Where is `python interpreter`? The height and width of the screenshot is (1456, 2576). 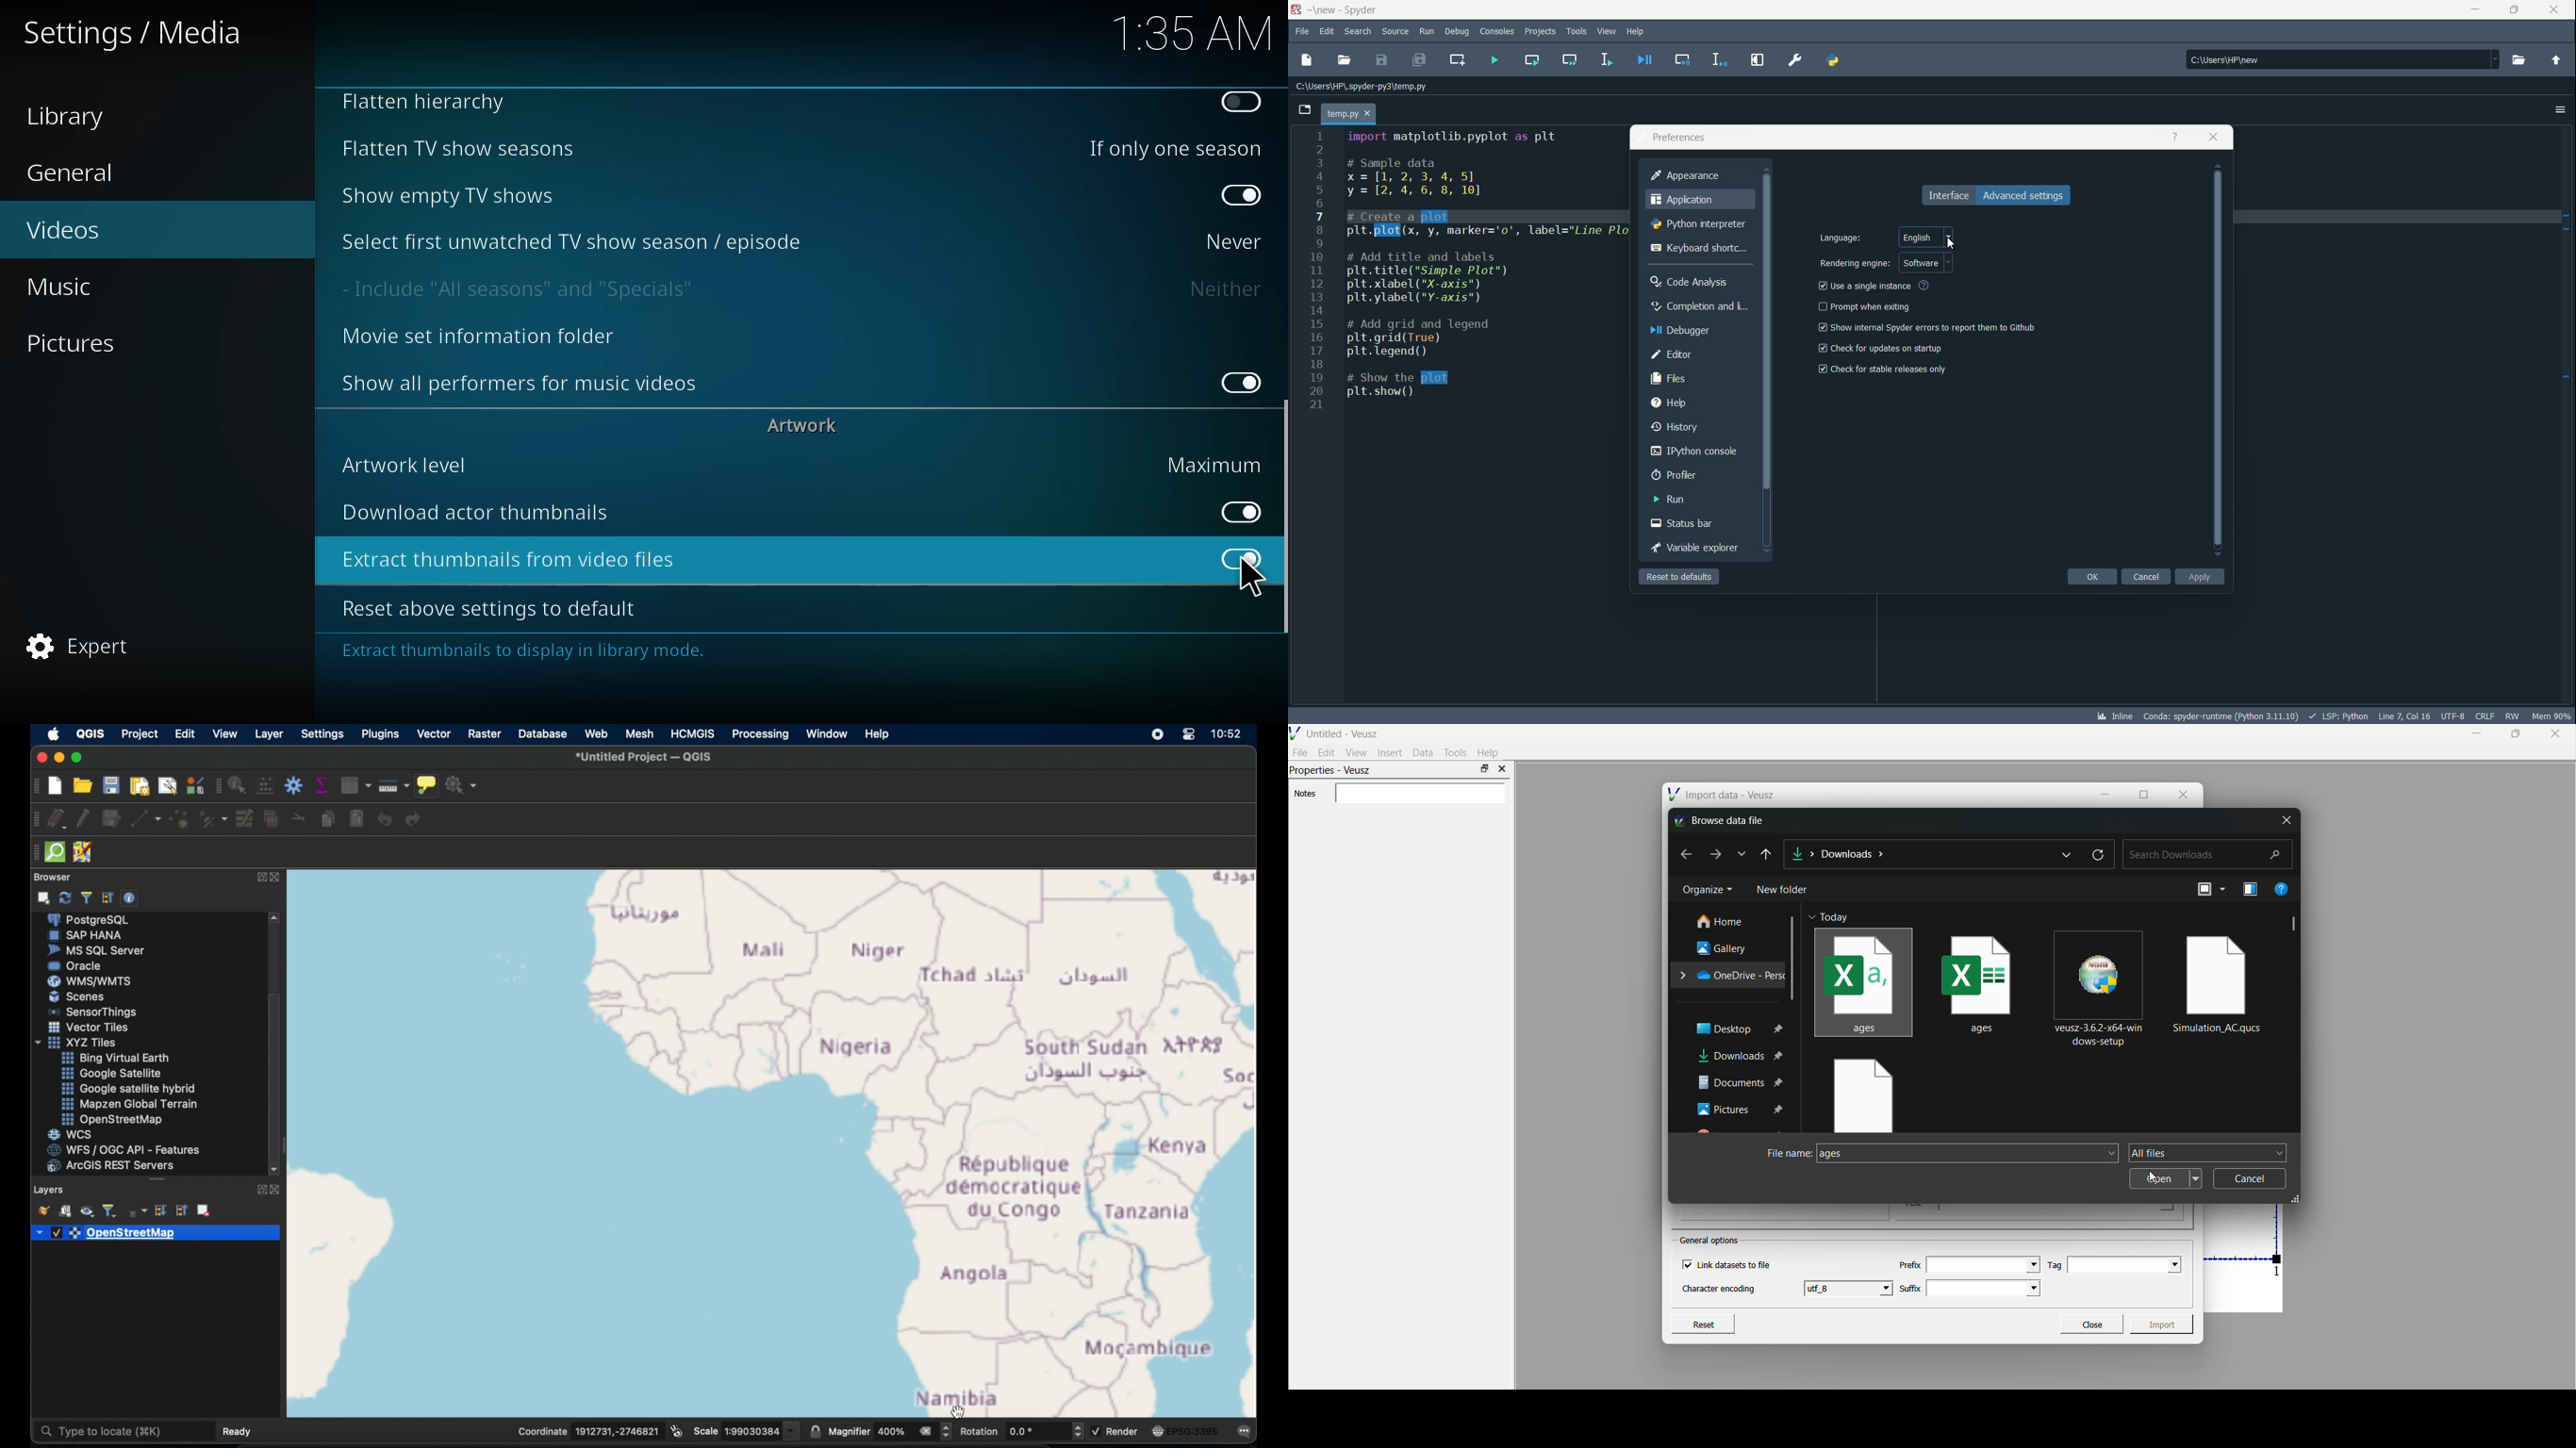 python interpreter is located at coordinates (1700, 224).